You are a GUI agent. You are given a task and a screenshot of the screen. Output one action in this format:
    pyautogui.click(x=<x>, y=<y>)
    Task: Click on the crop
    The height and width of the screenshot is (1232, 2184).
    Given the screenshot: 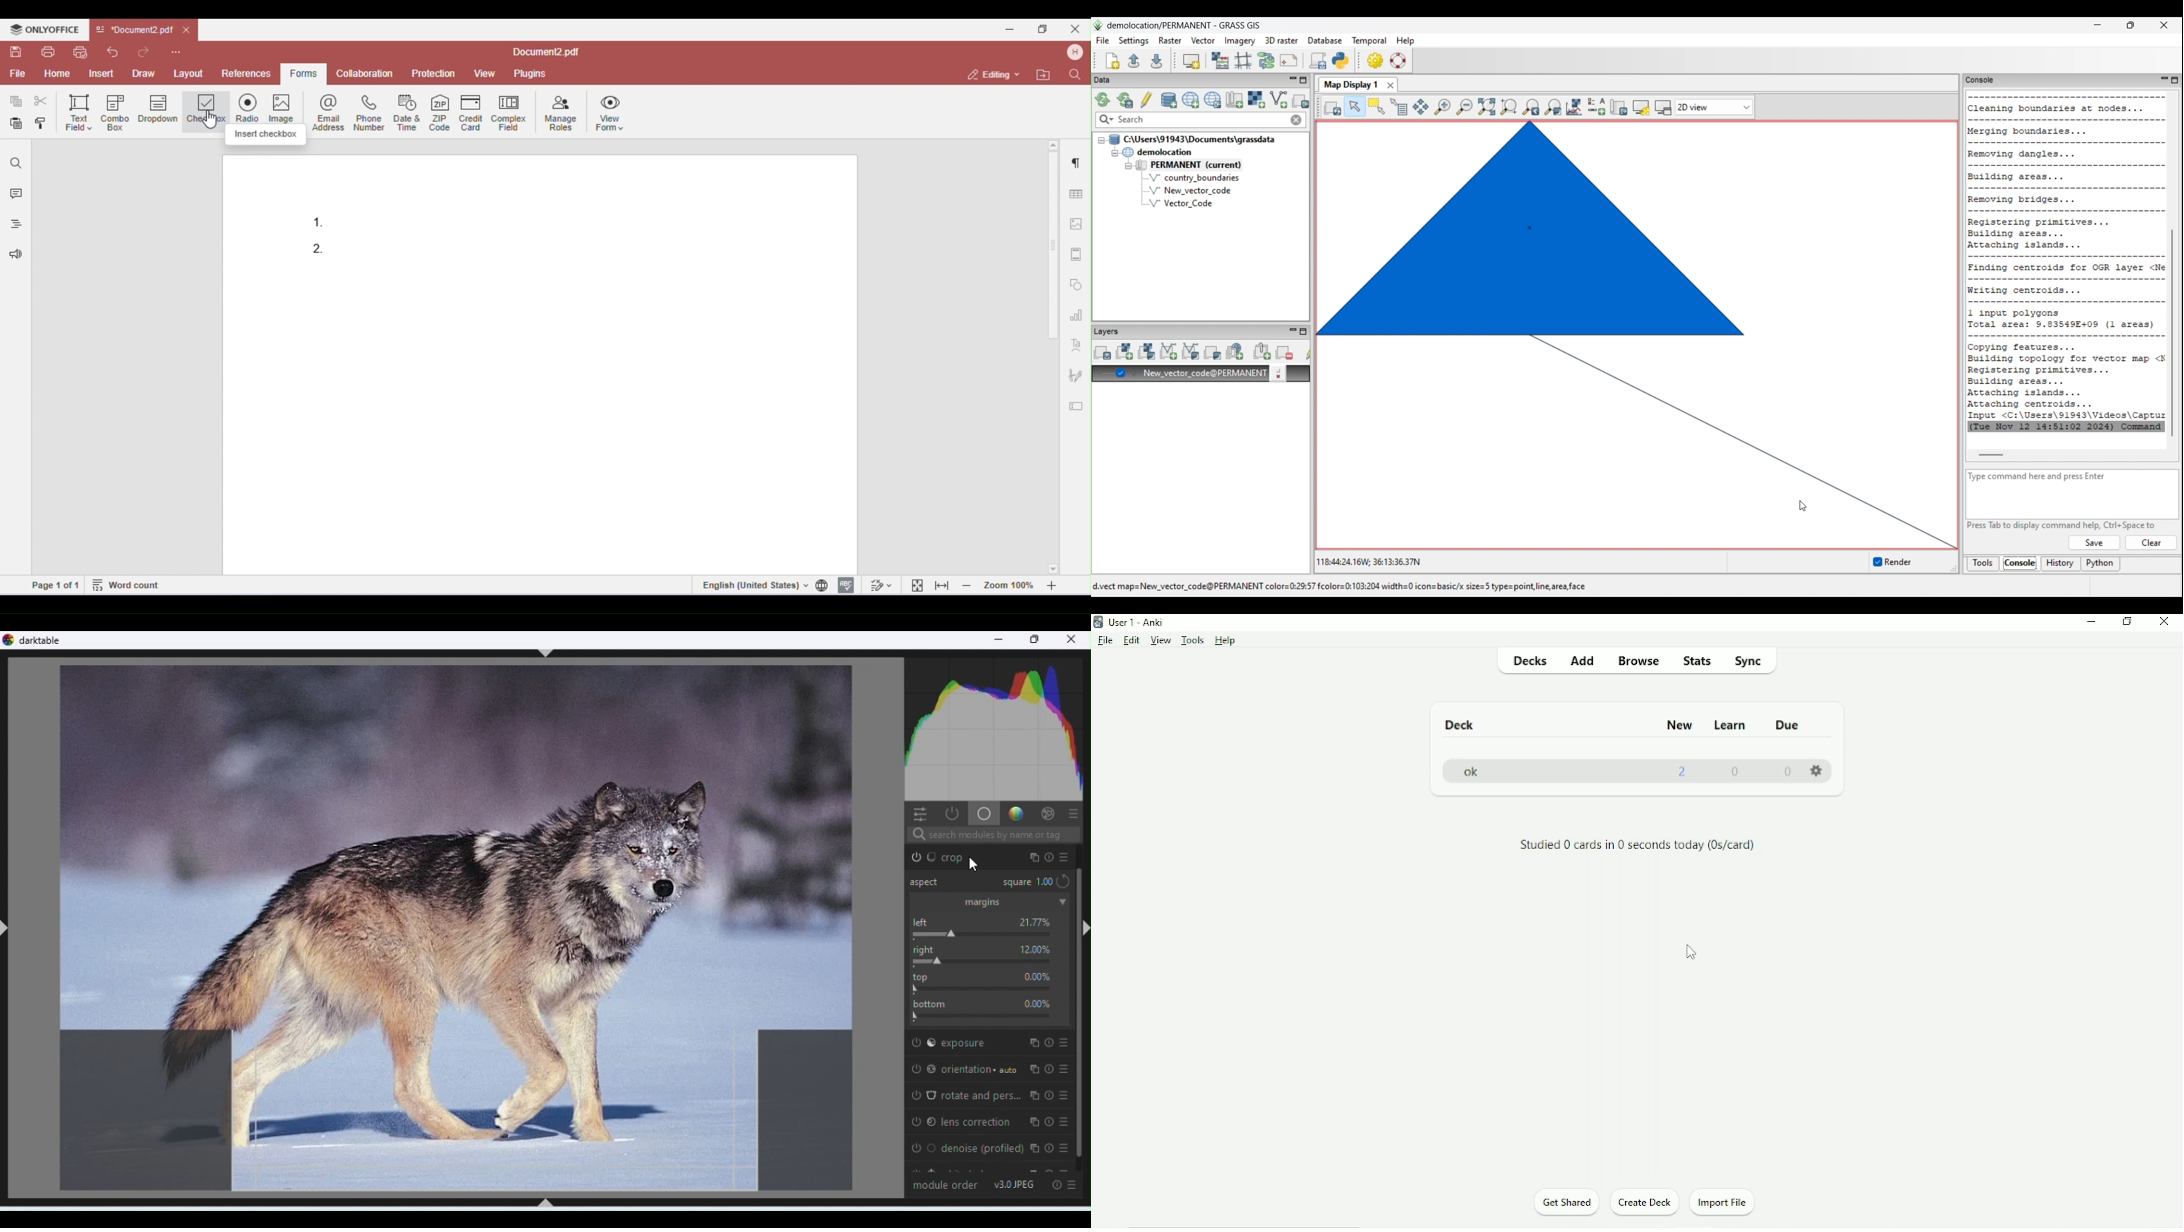 What is the action you would take?
    pyautogui.click(x=996, y=858)
    